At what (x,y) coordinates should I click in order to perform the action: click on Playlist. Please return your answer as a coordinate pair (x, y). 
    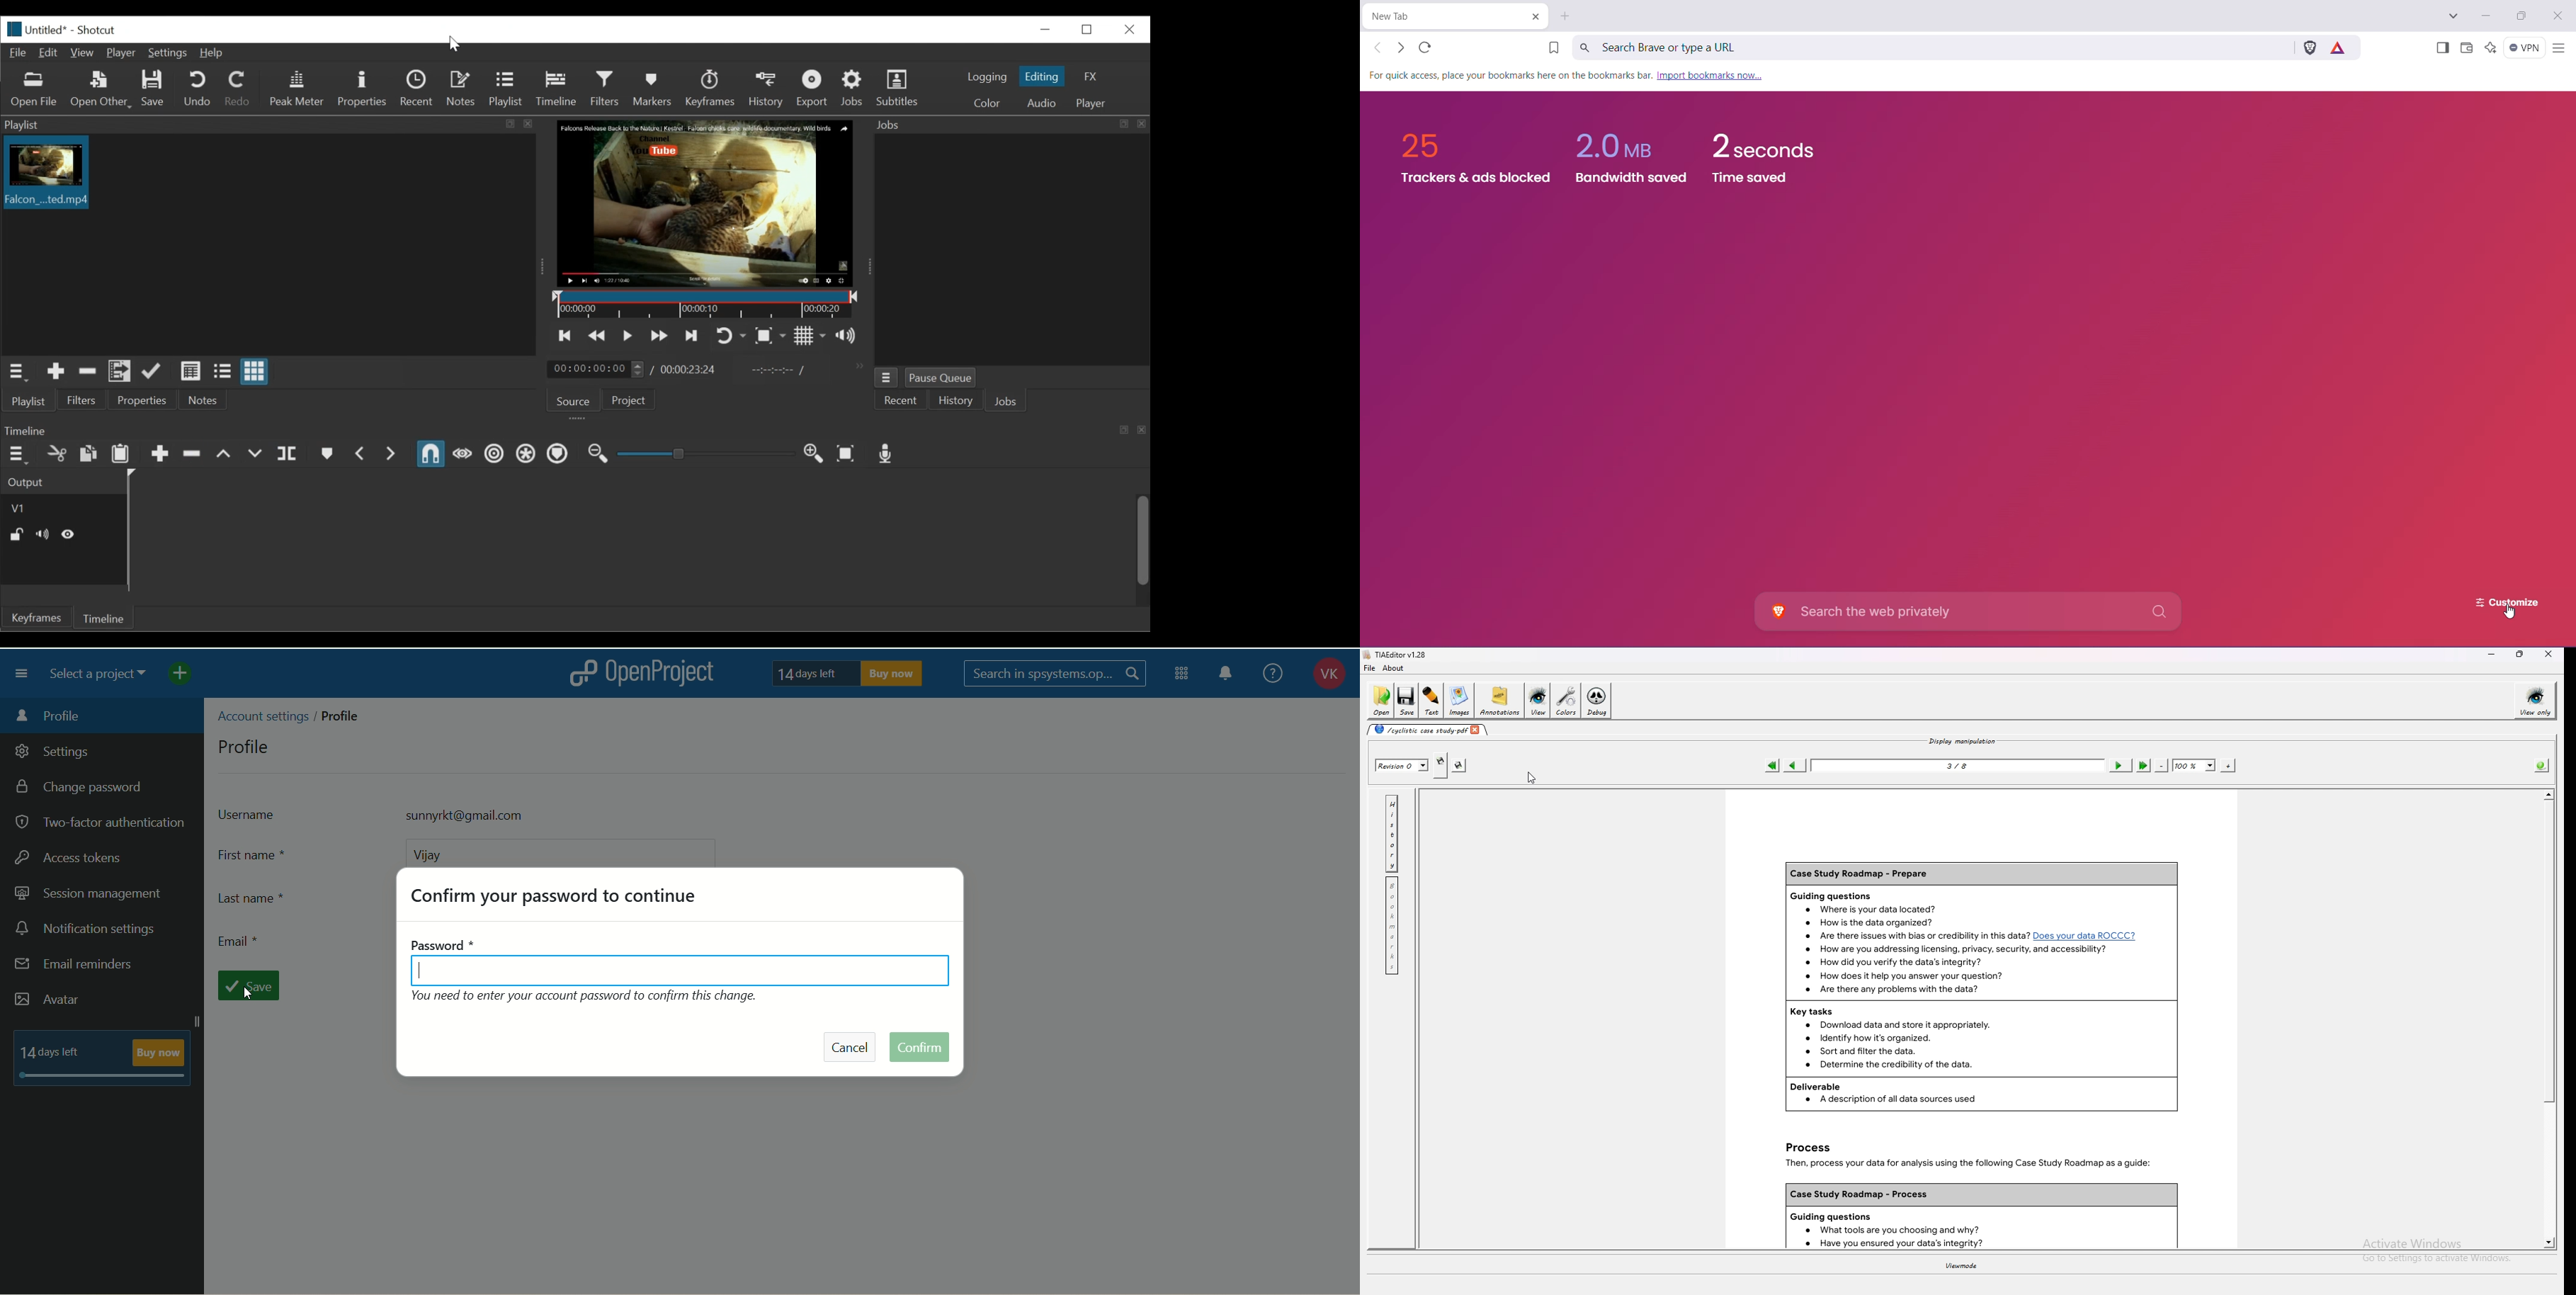
    Looking at the image, I should click on (30, 402).